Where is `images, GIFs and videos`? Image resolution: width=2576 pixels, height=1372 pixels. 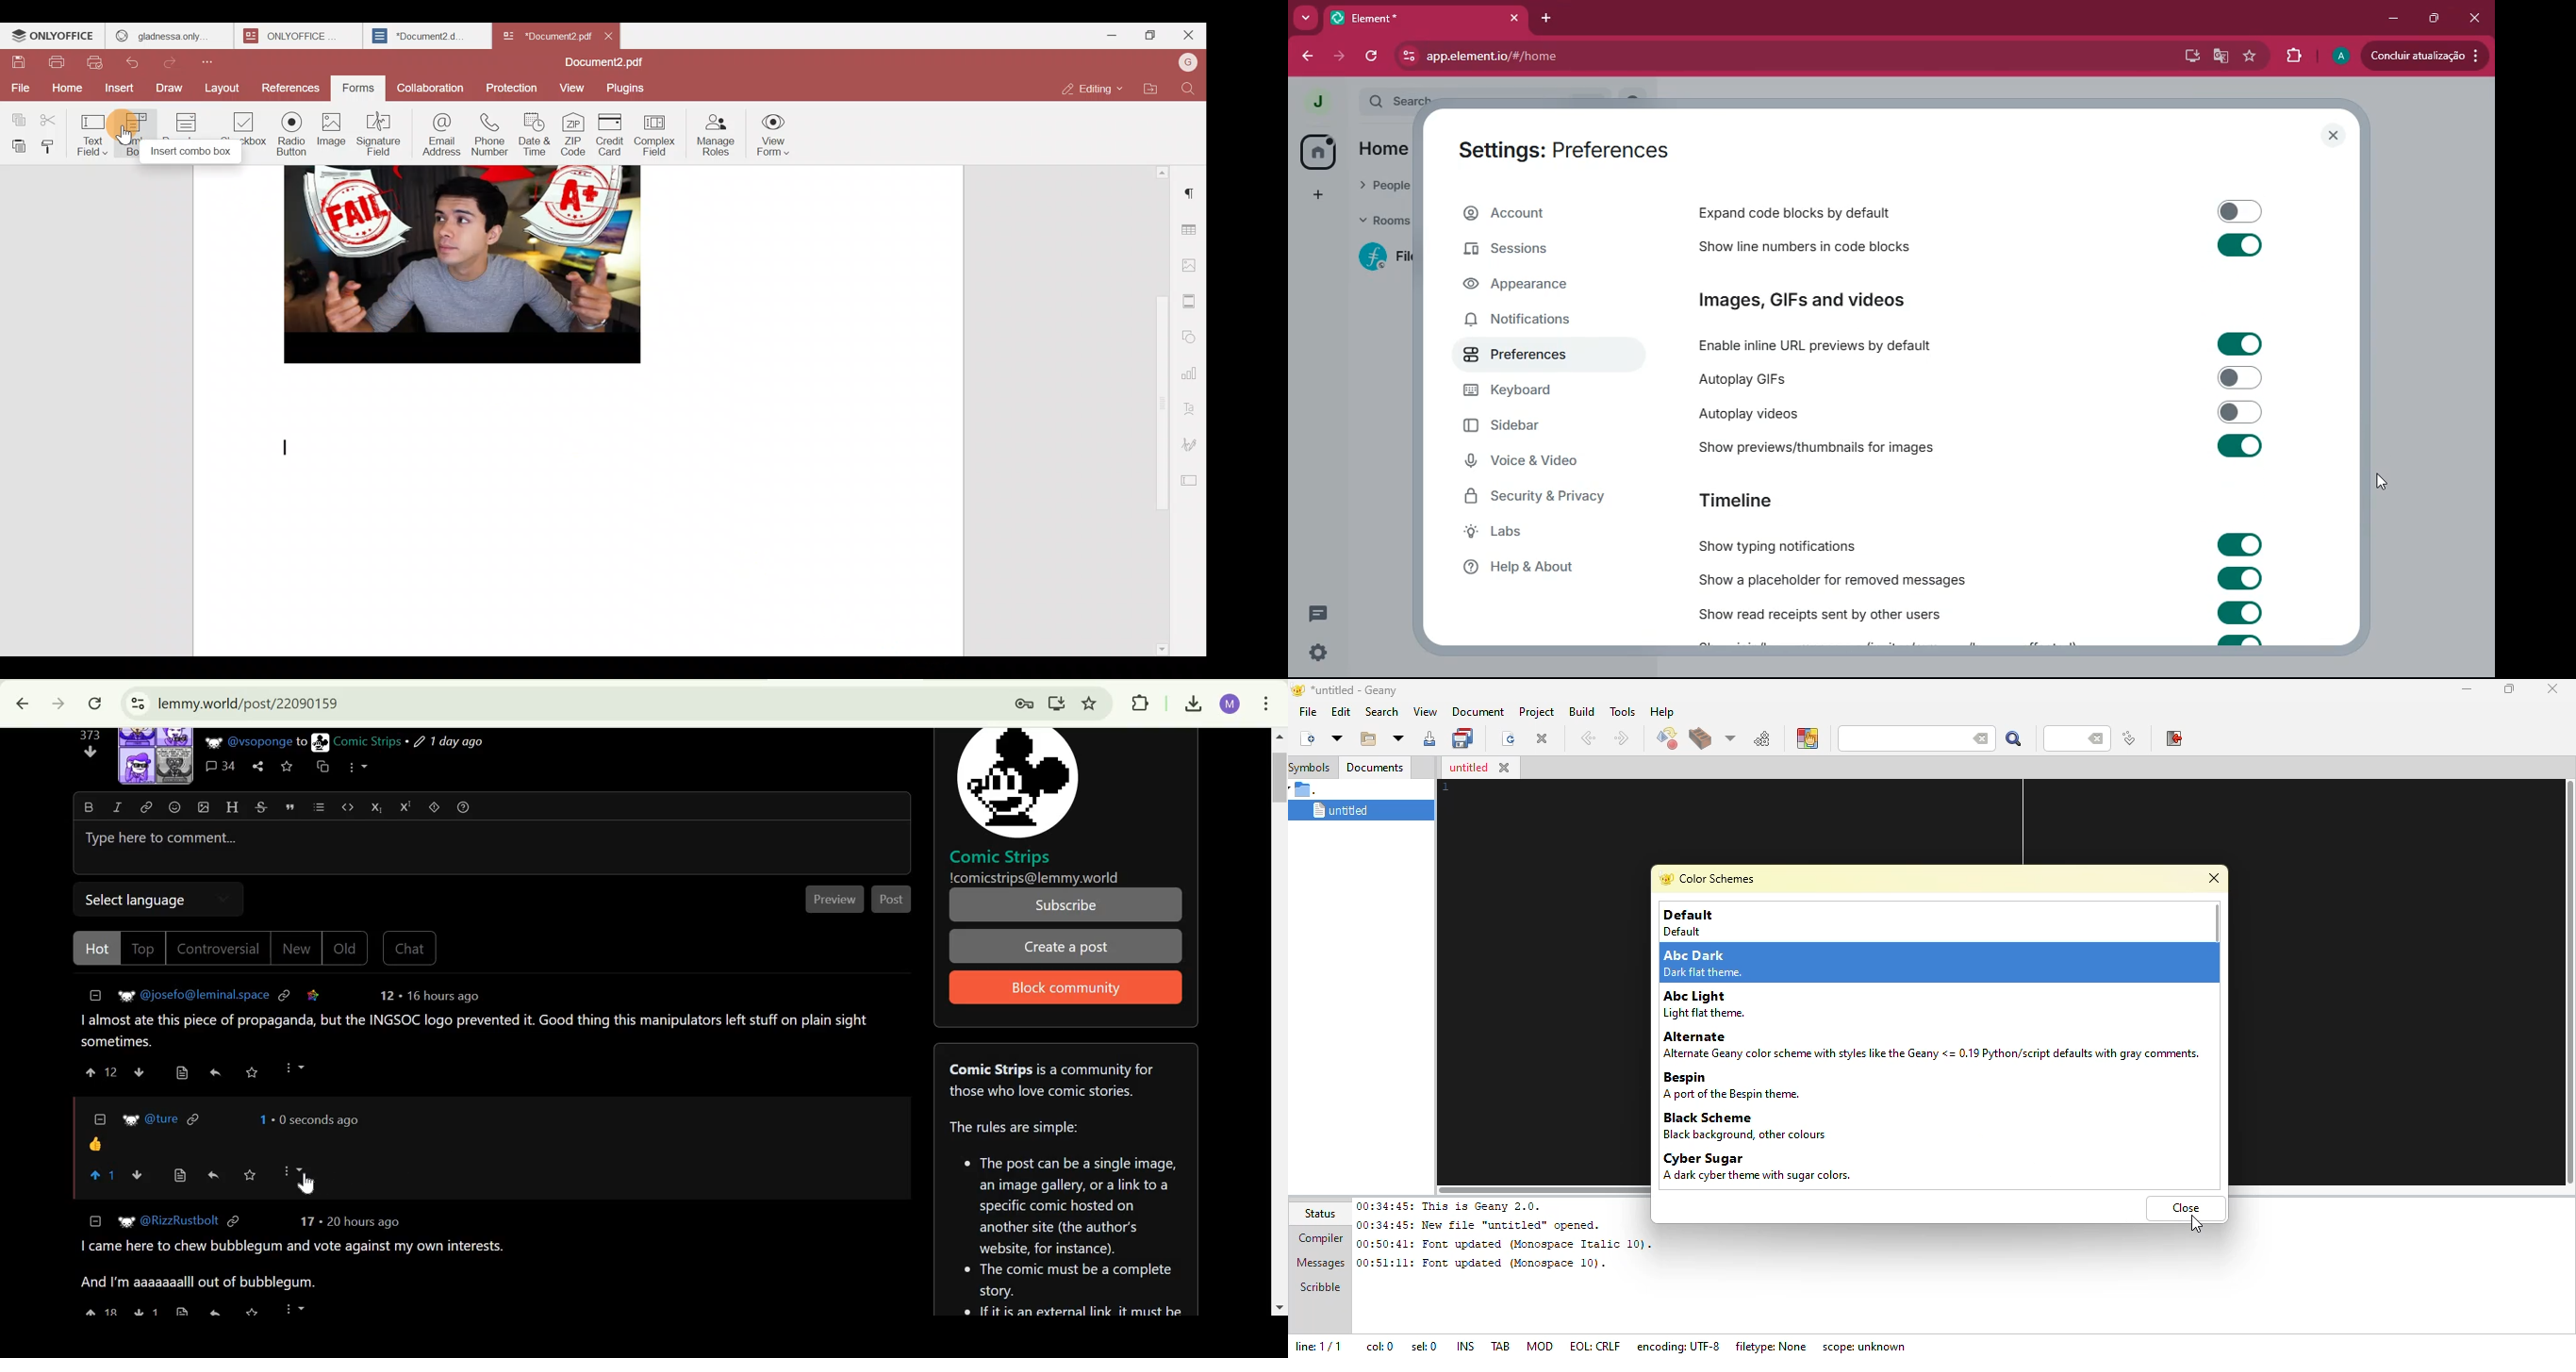
images, GIFs and videos is located at coordinates (1845, 300).